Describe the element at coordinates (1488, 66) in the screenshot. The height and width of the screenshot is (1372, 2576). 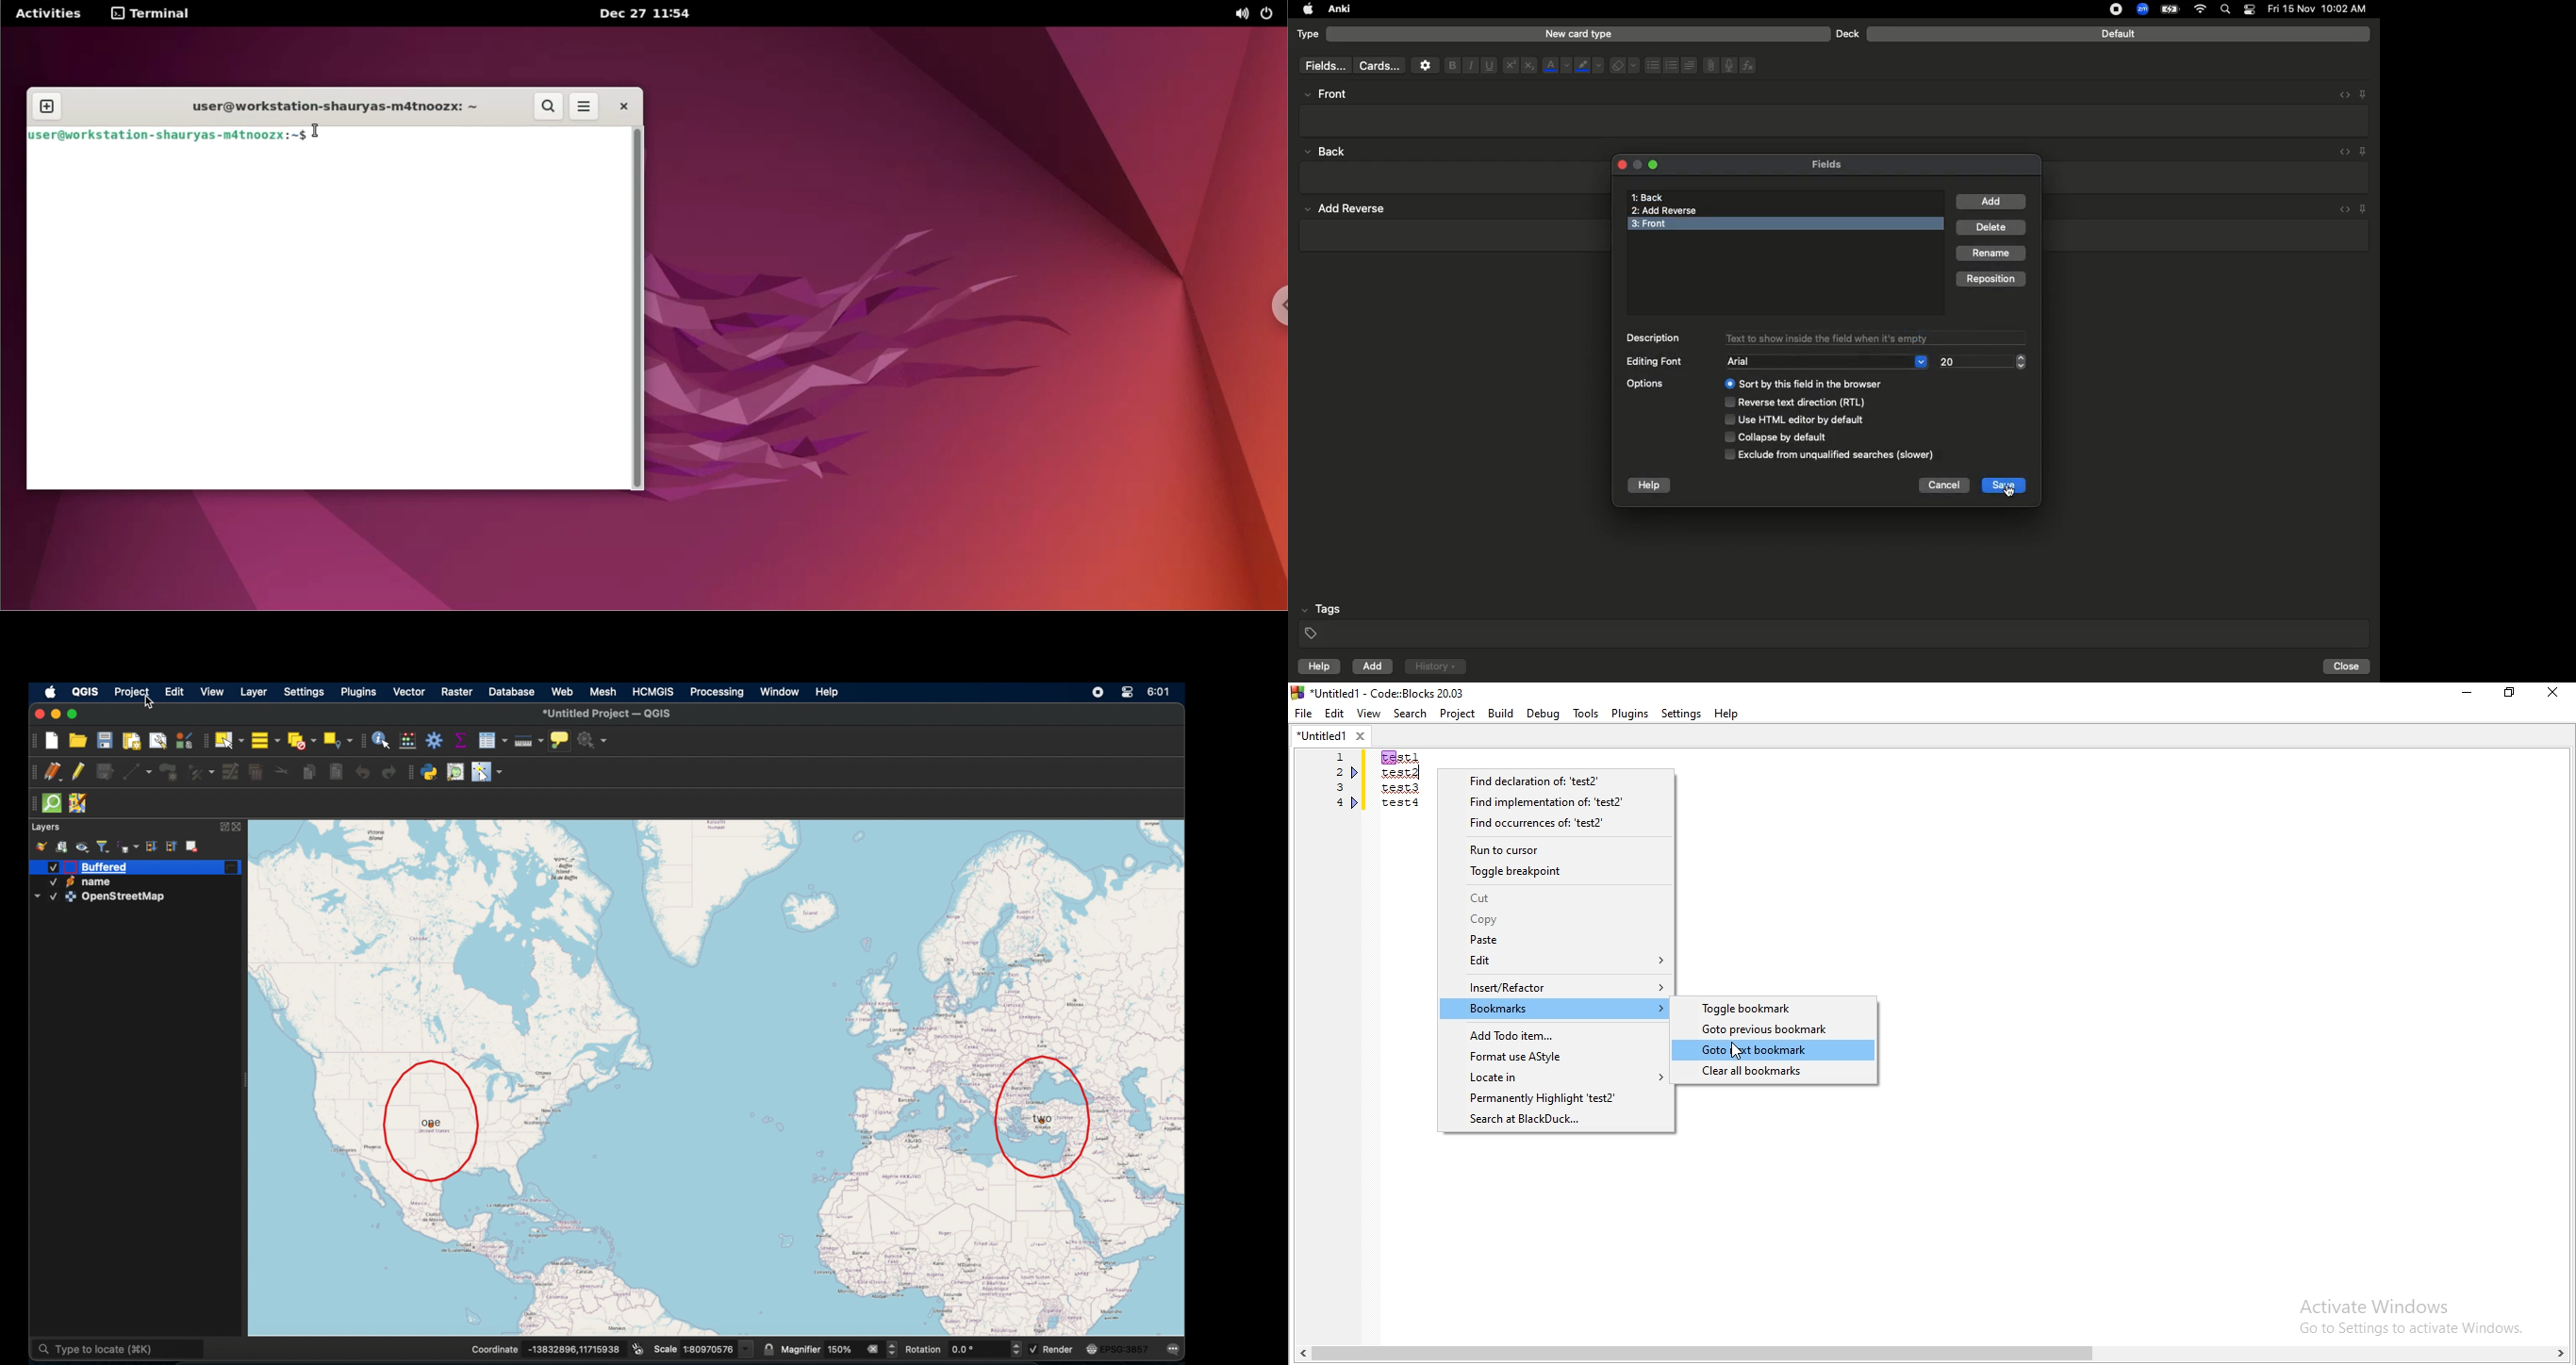
I see `Underline` at that location.